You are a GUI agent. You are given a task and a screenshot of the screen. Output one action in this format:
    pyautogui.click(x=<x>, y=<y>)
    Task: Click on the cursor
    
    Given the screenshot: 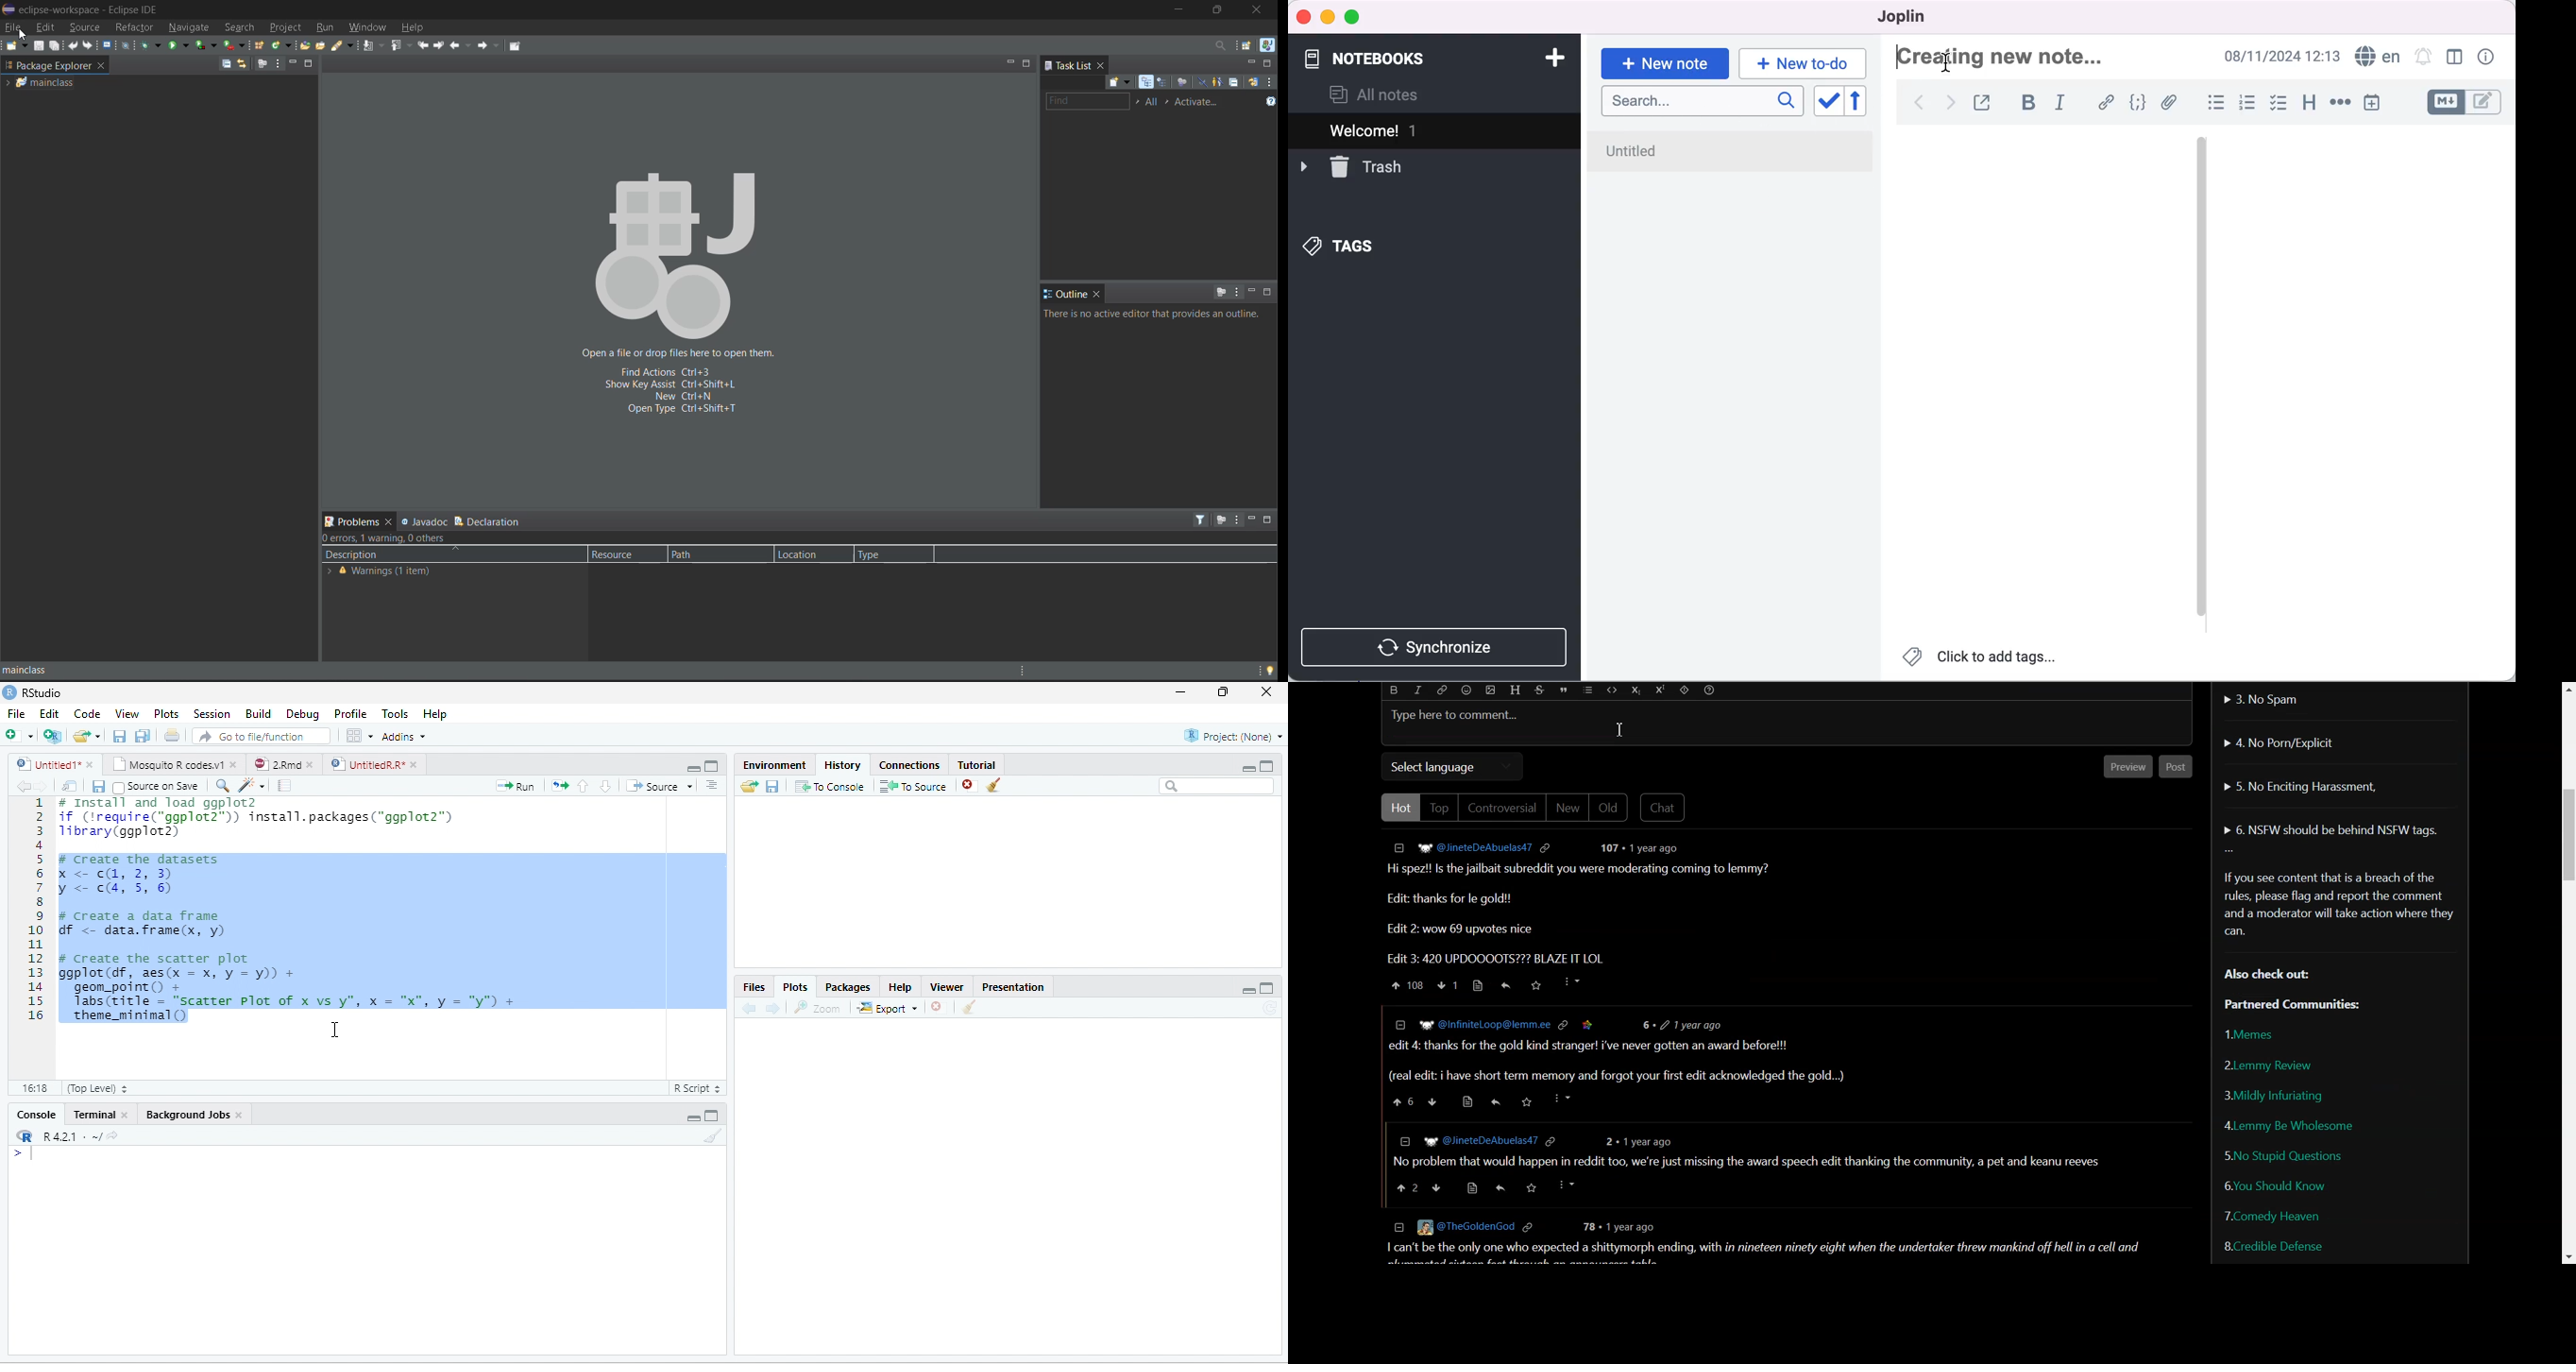 What is the action you would take?
    pyautogui.click(x=334, y=1028)
    